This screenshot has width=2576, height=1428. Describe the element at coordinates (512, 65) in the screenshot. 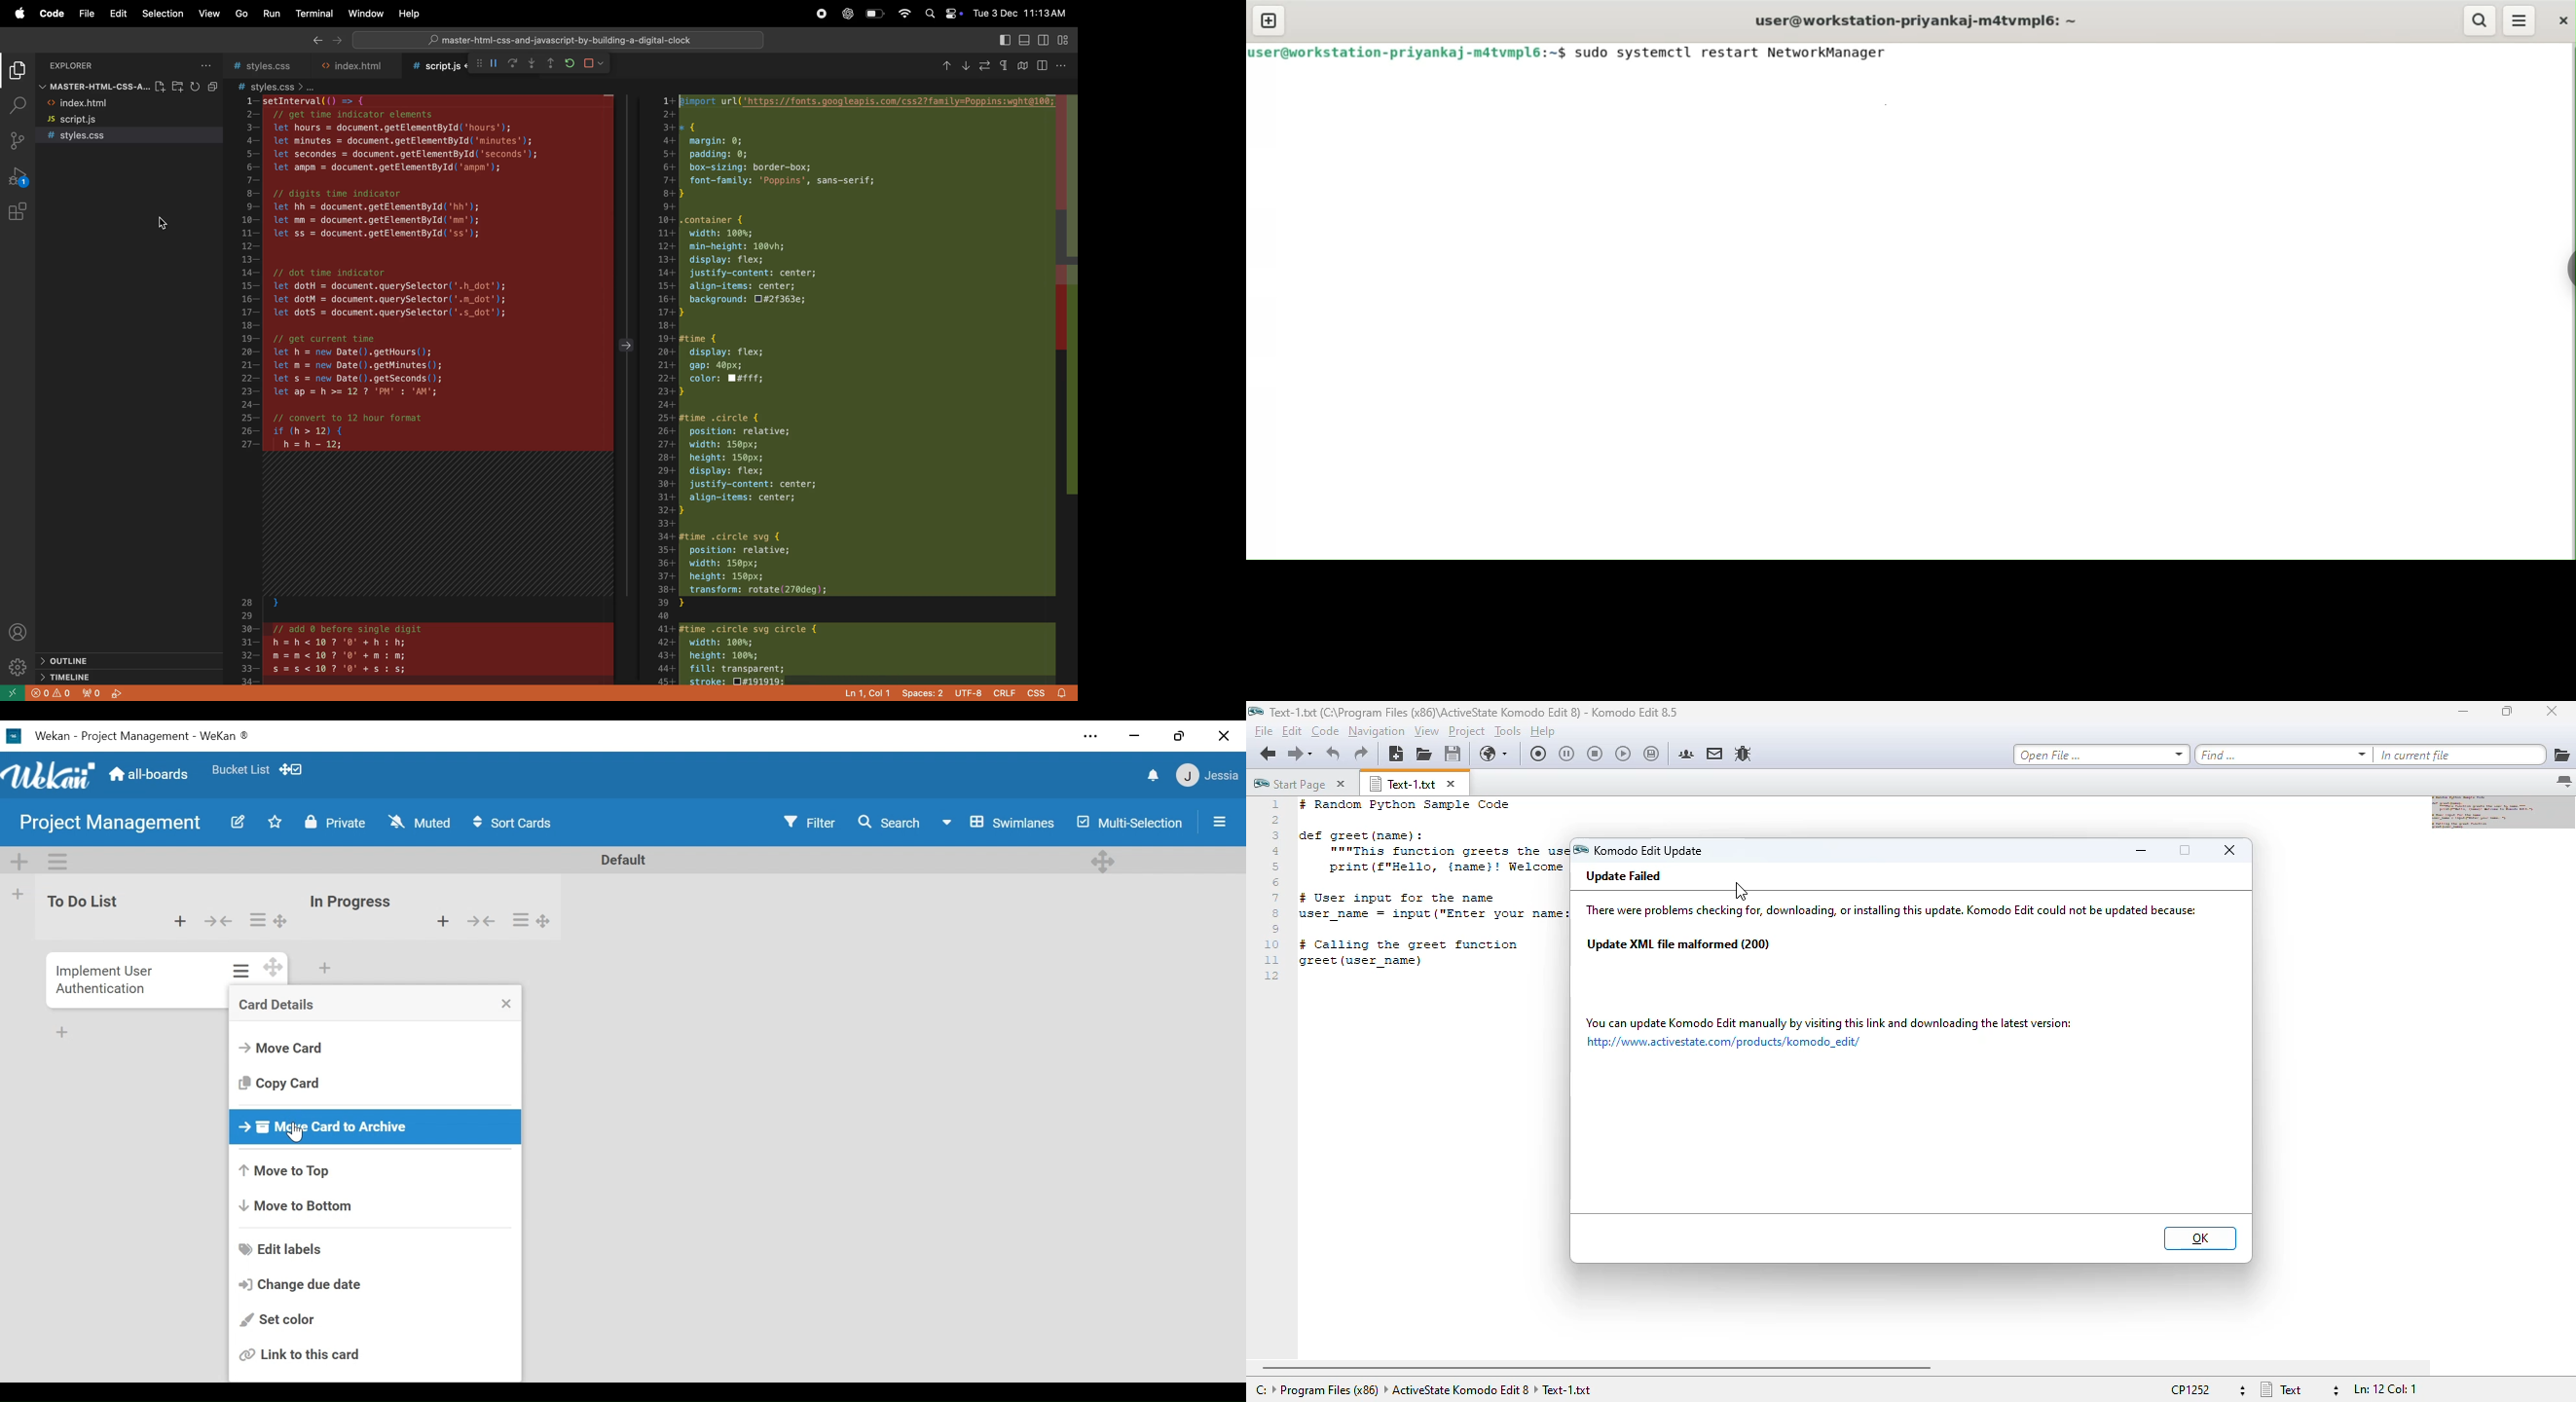

I see `redo` at that location.